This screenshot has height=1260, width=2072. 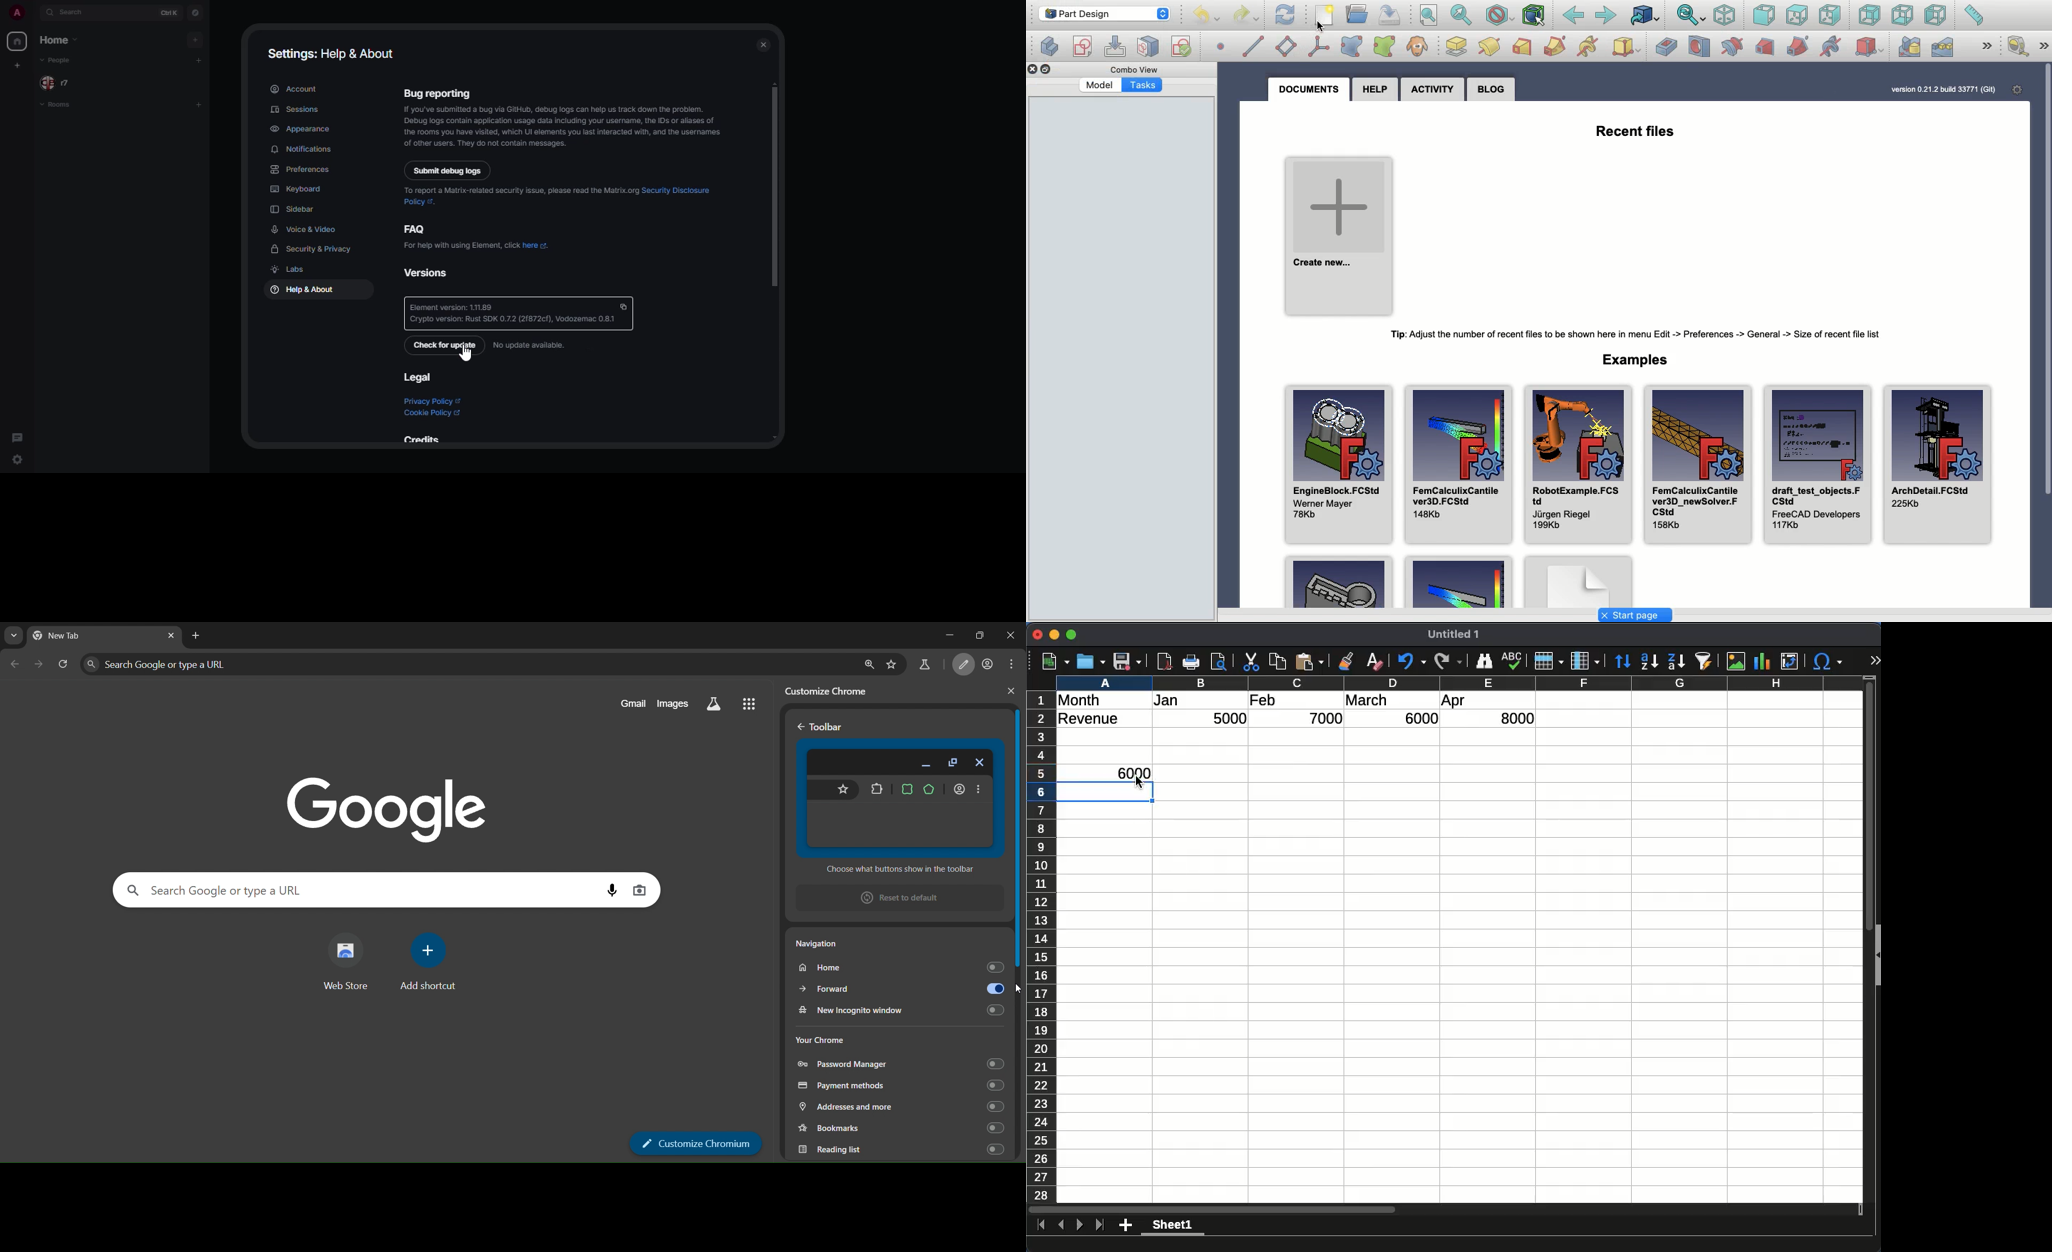 What do you see at coordinates (61, 82) in the screenshot?
I see `people` at bounding box center [61, 82].